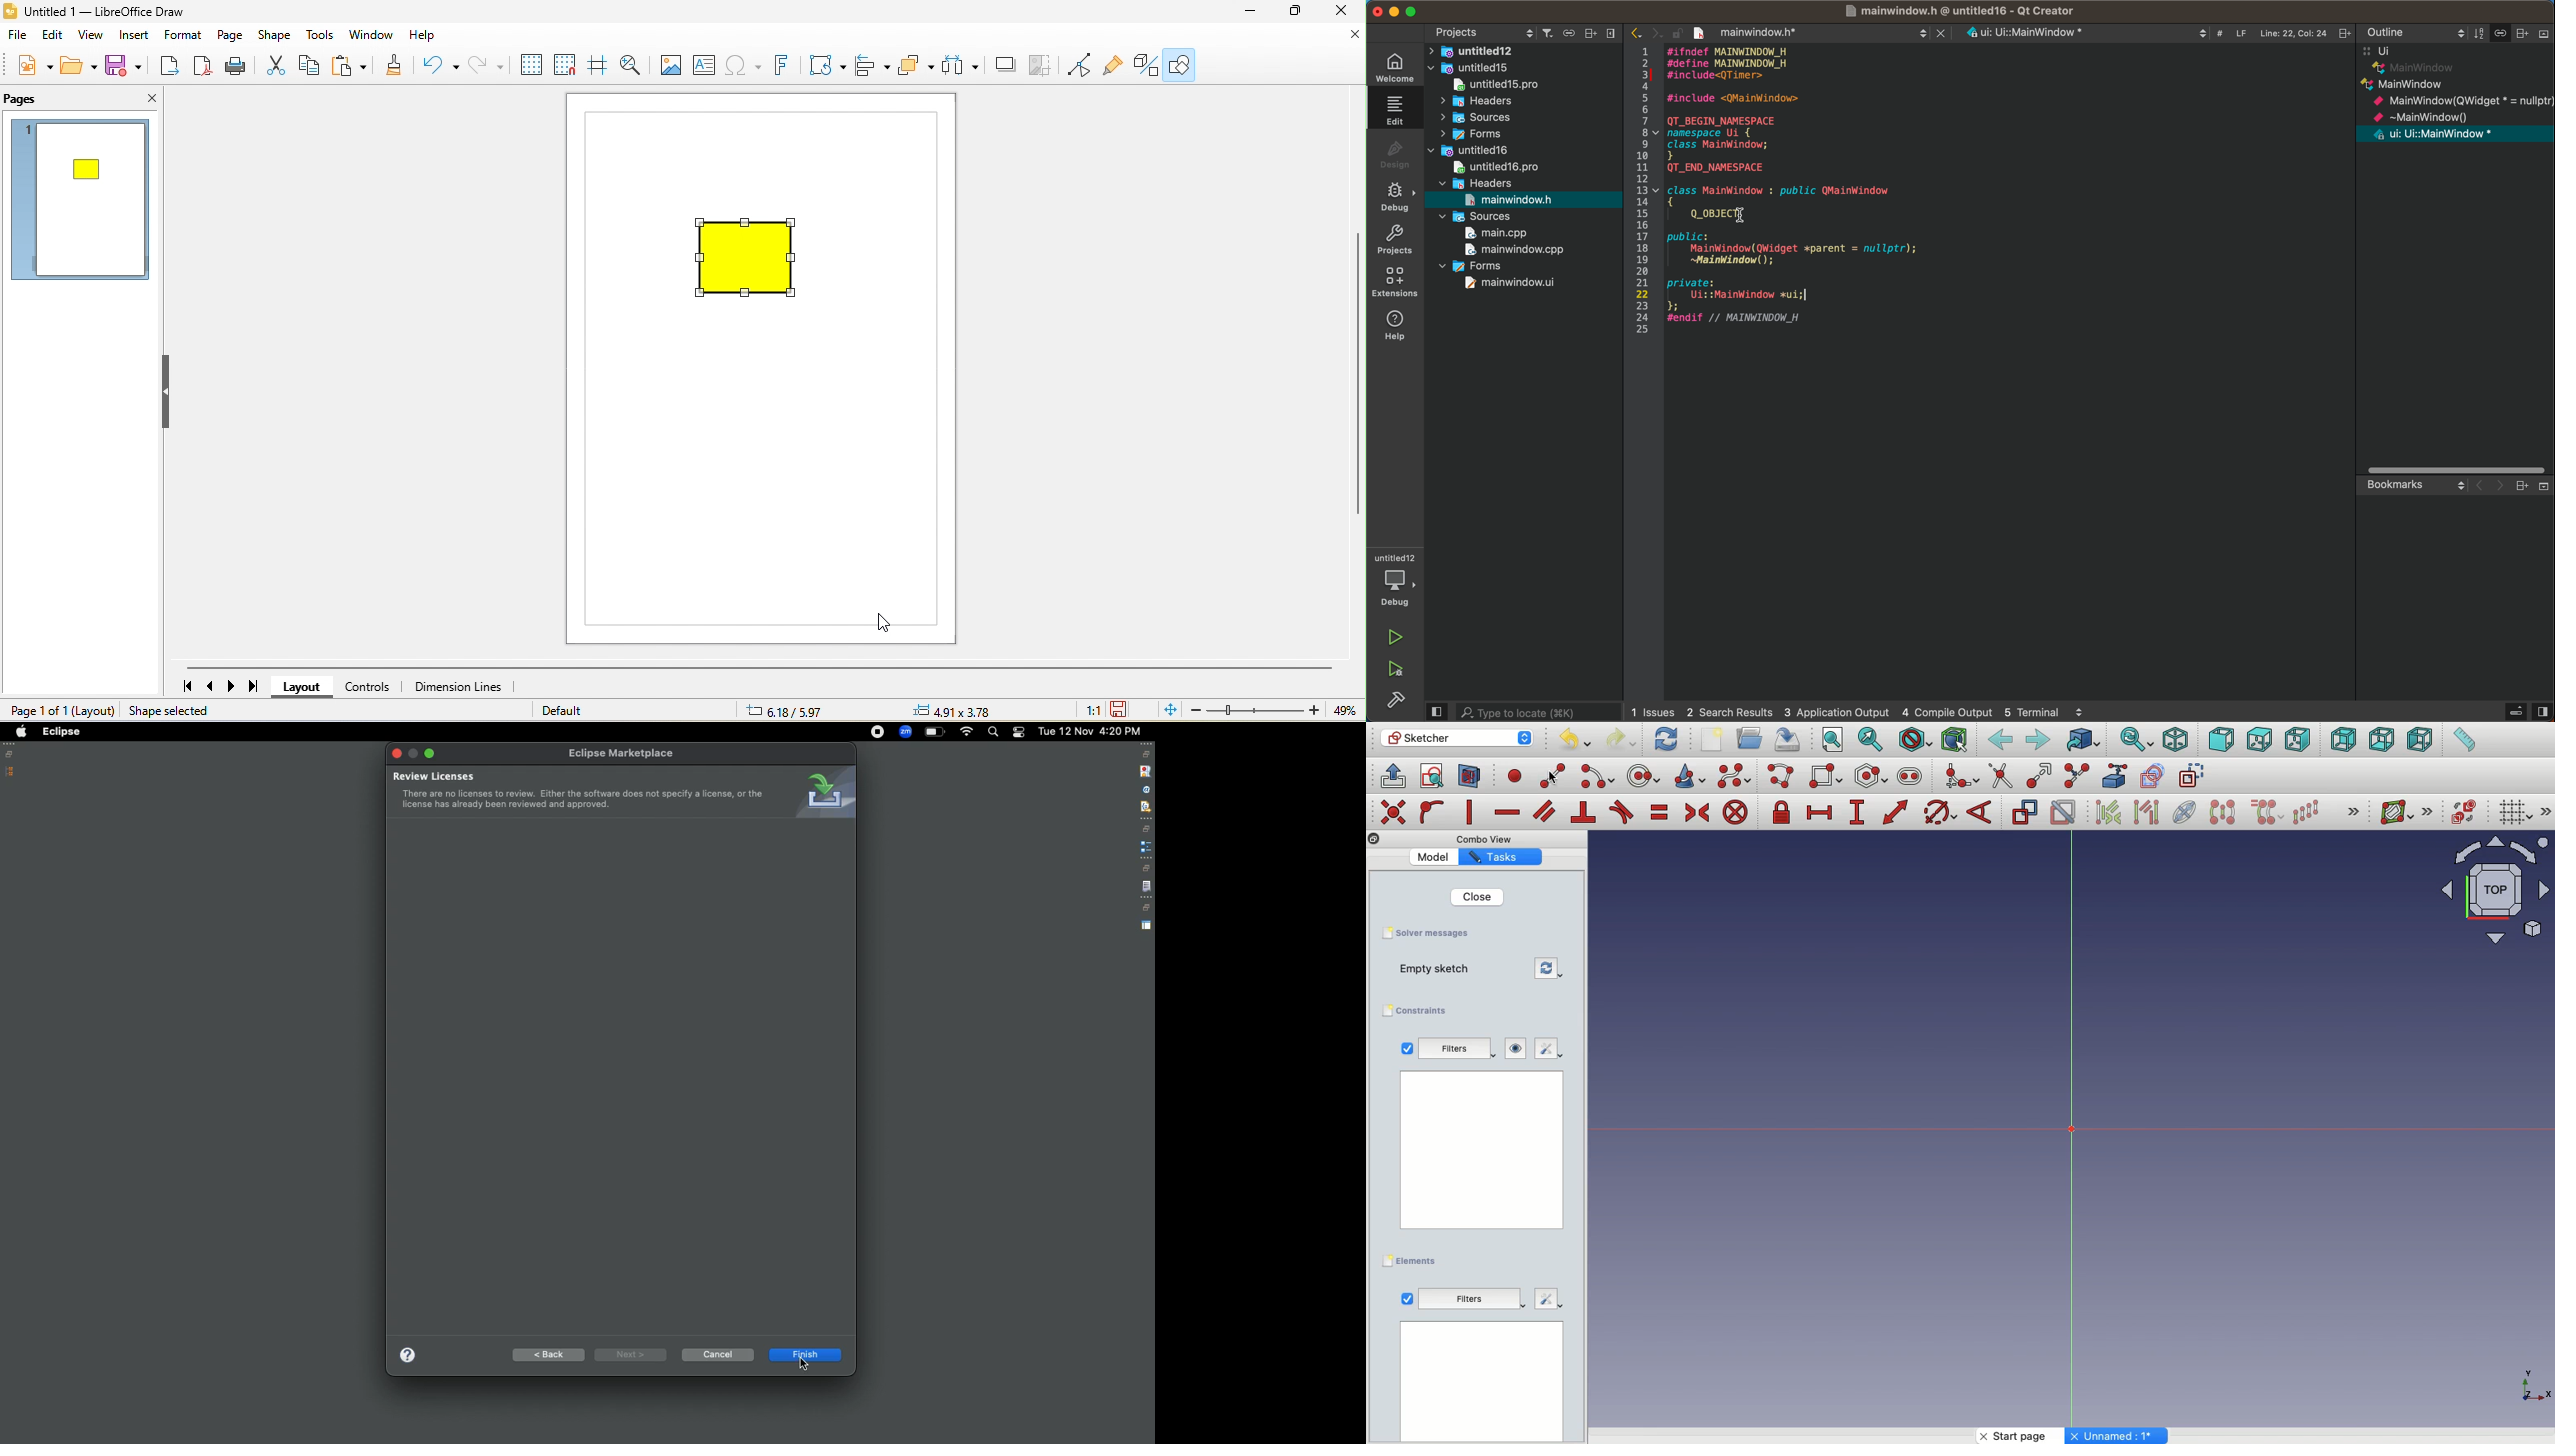  Describe the element at coordinates (1433, 857) in the screenshot. I see `Value` at that location.